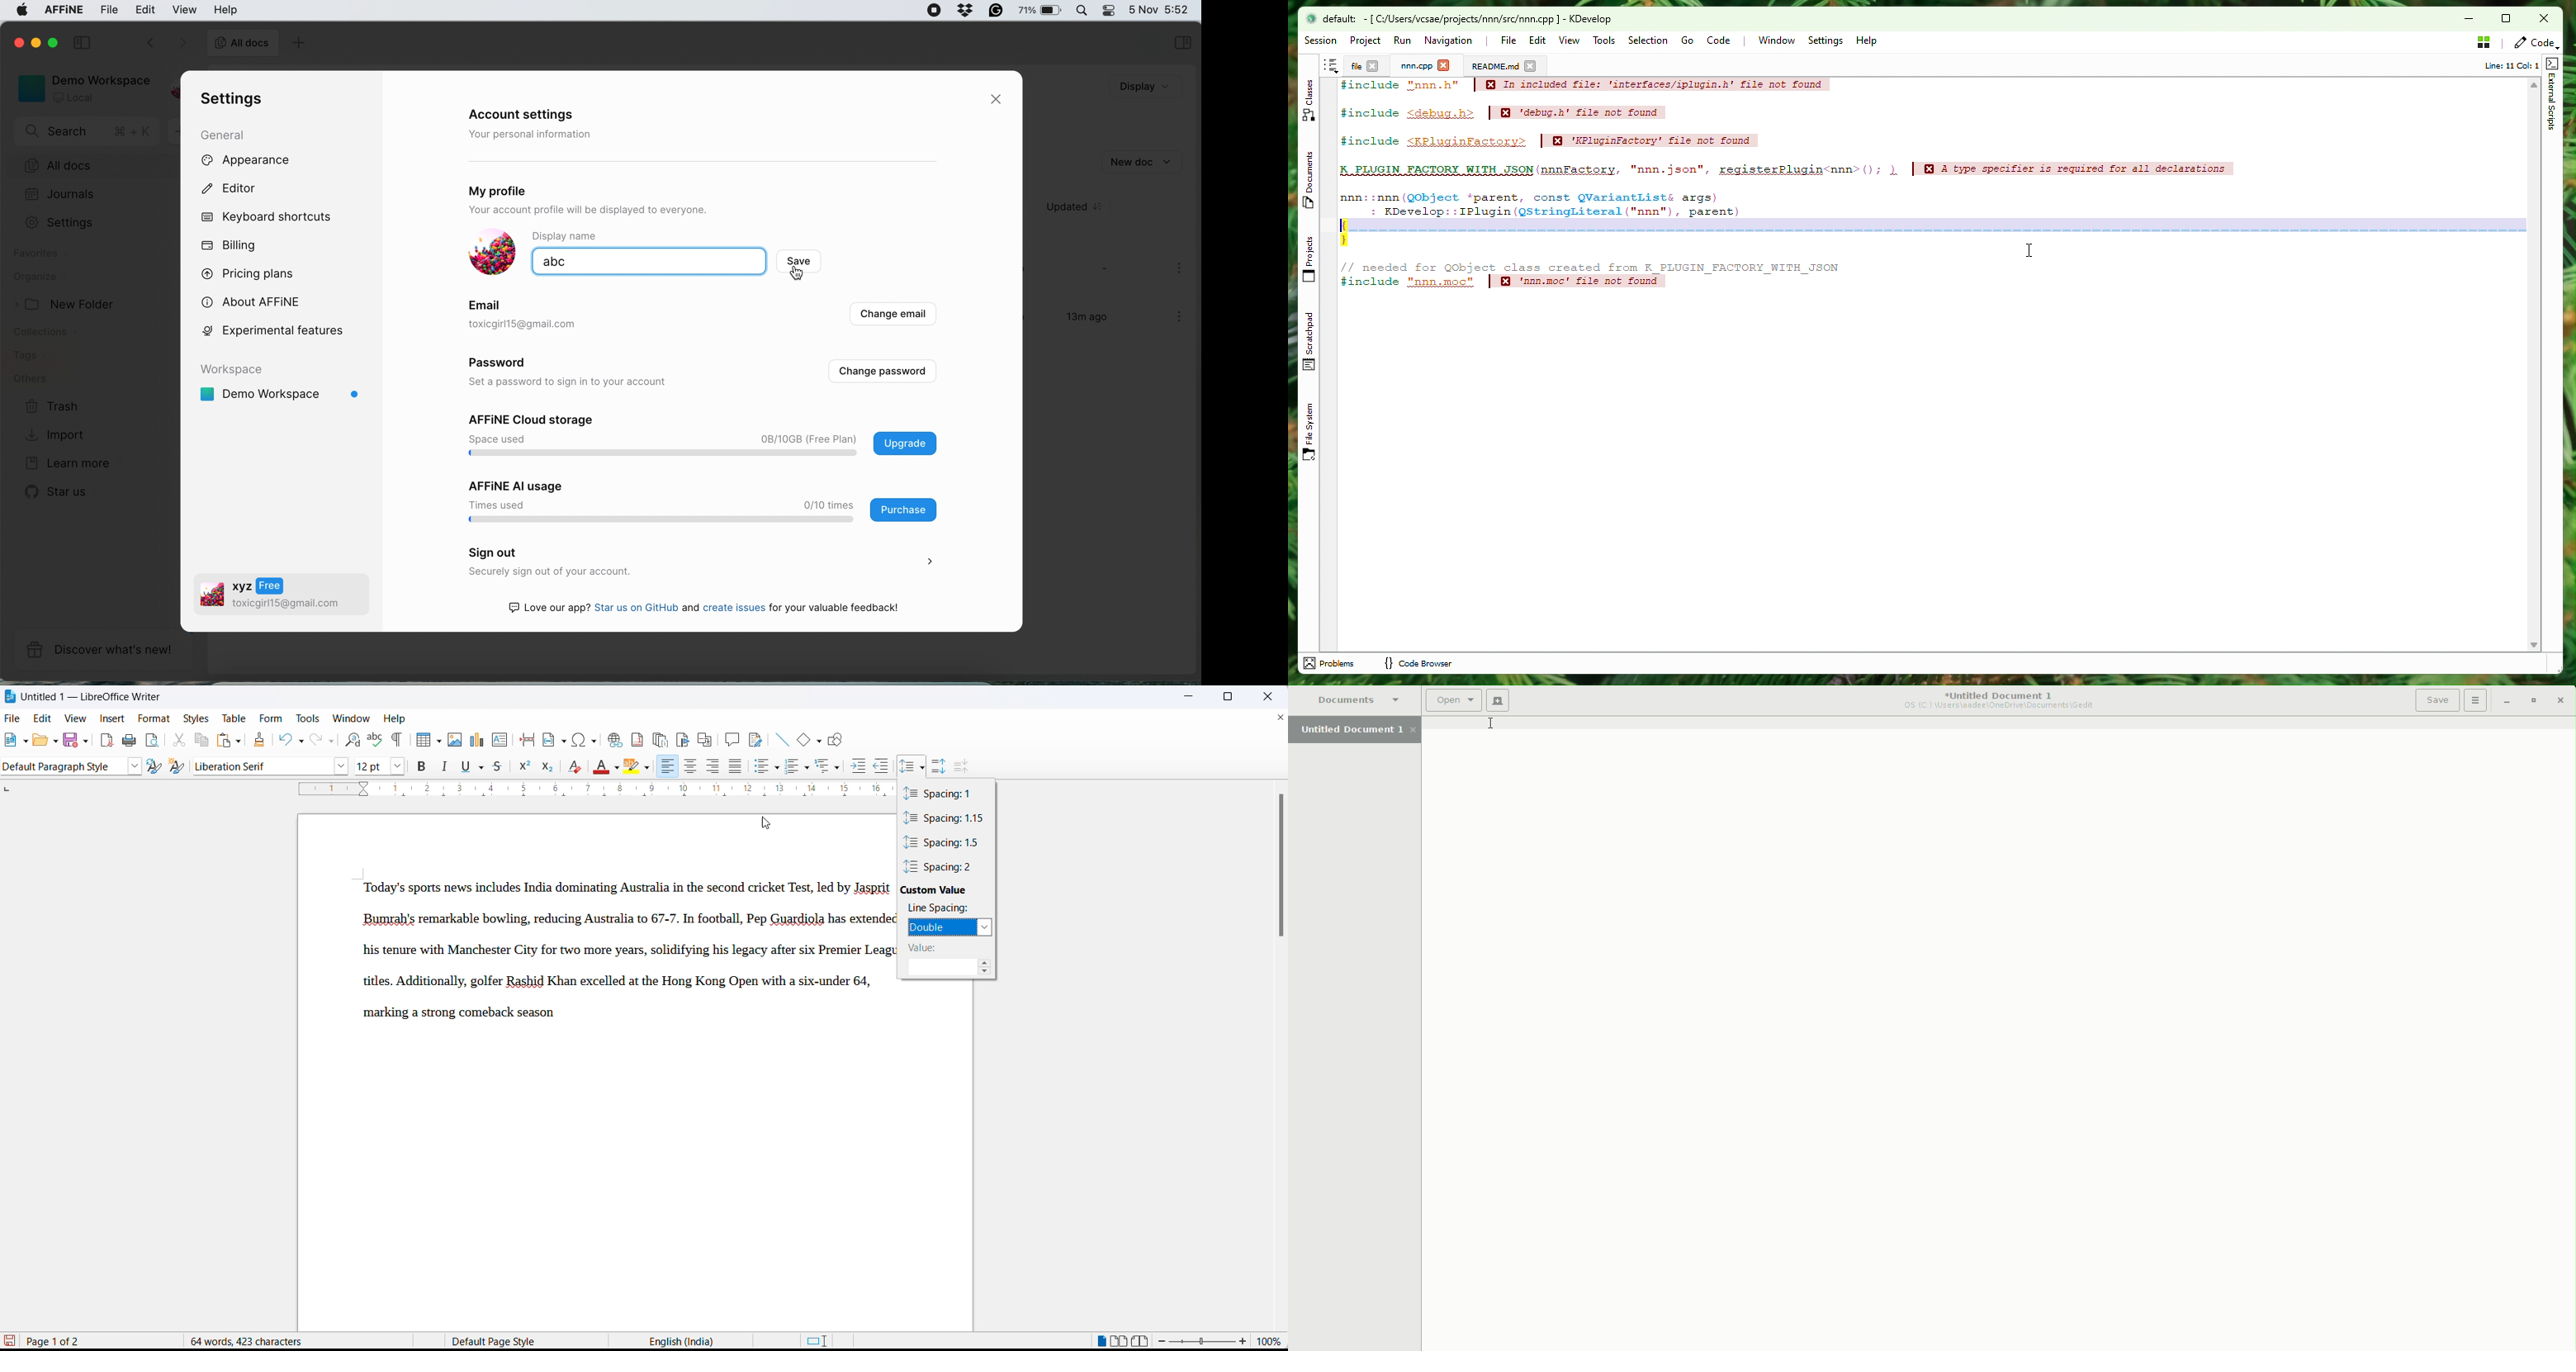  Describe the element at coordinates (573, 766) in the screenshot. I see `clear direct formatting` at that location.